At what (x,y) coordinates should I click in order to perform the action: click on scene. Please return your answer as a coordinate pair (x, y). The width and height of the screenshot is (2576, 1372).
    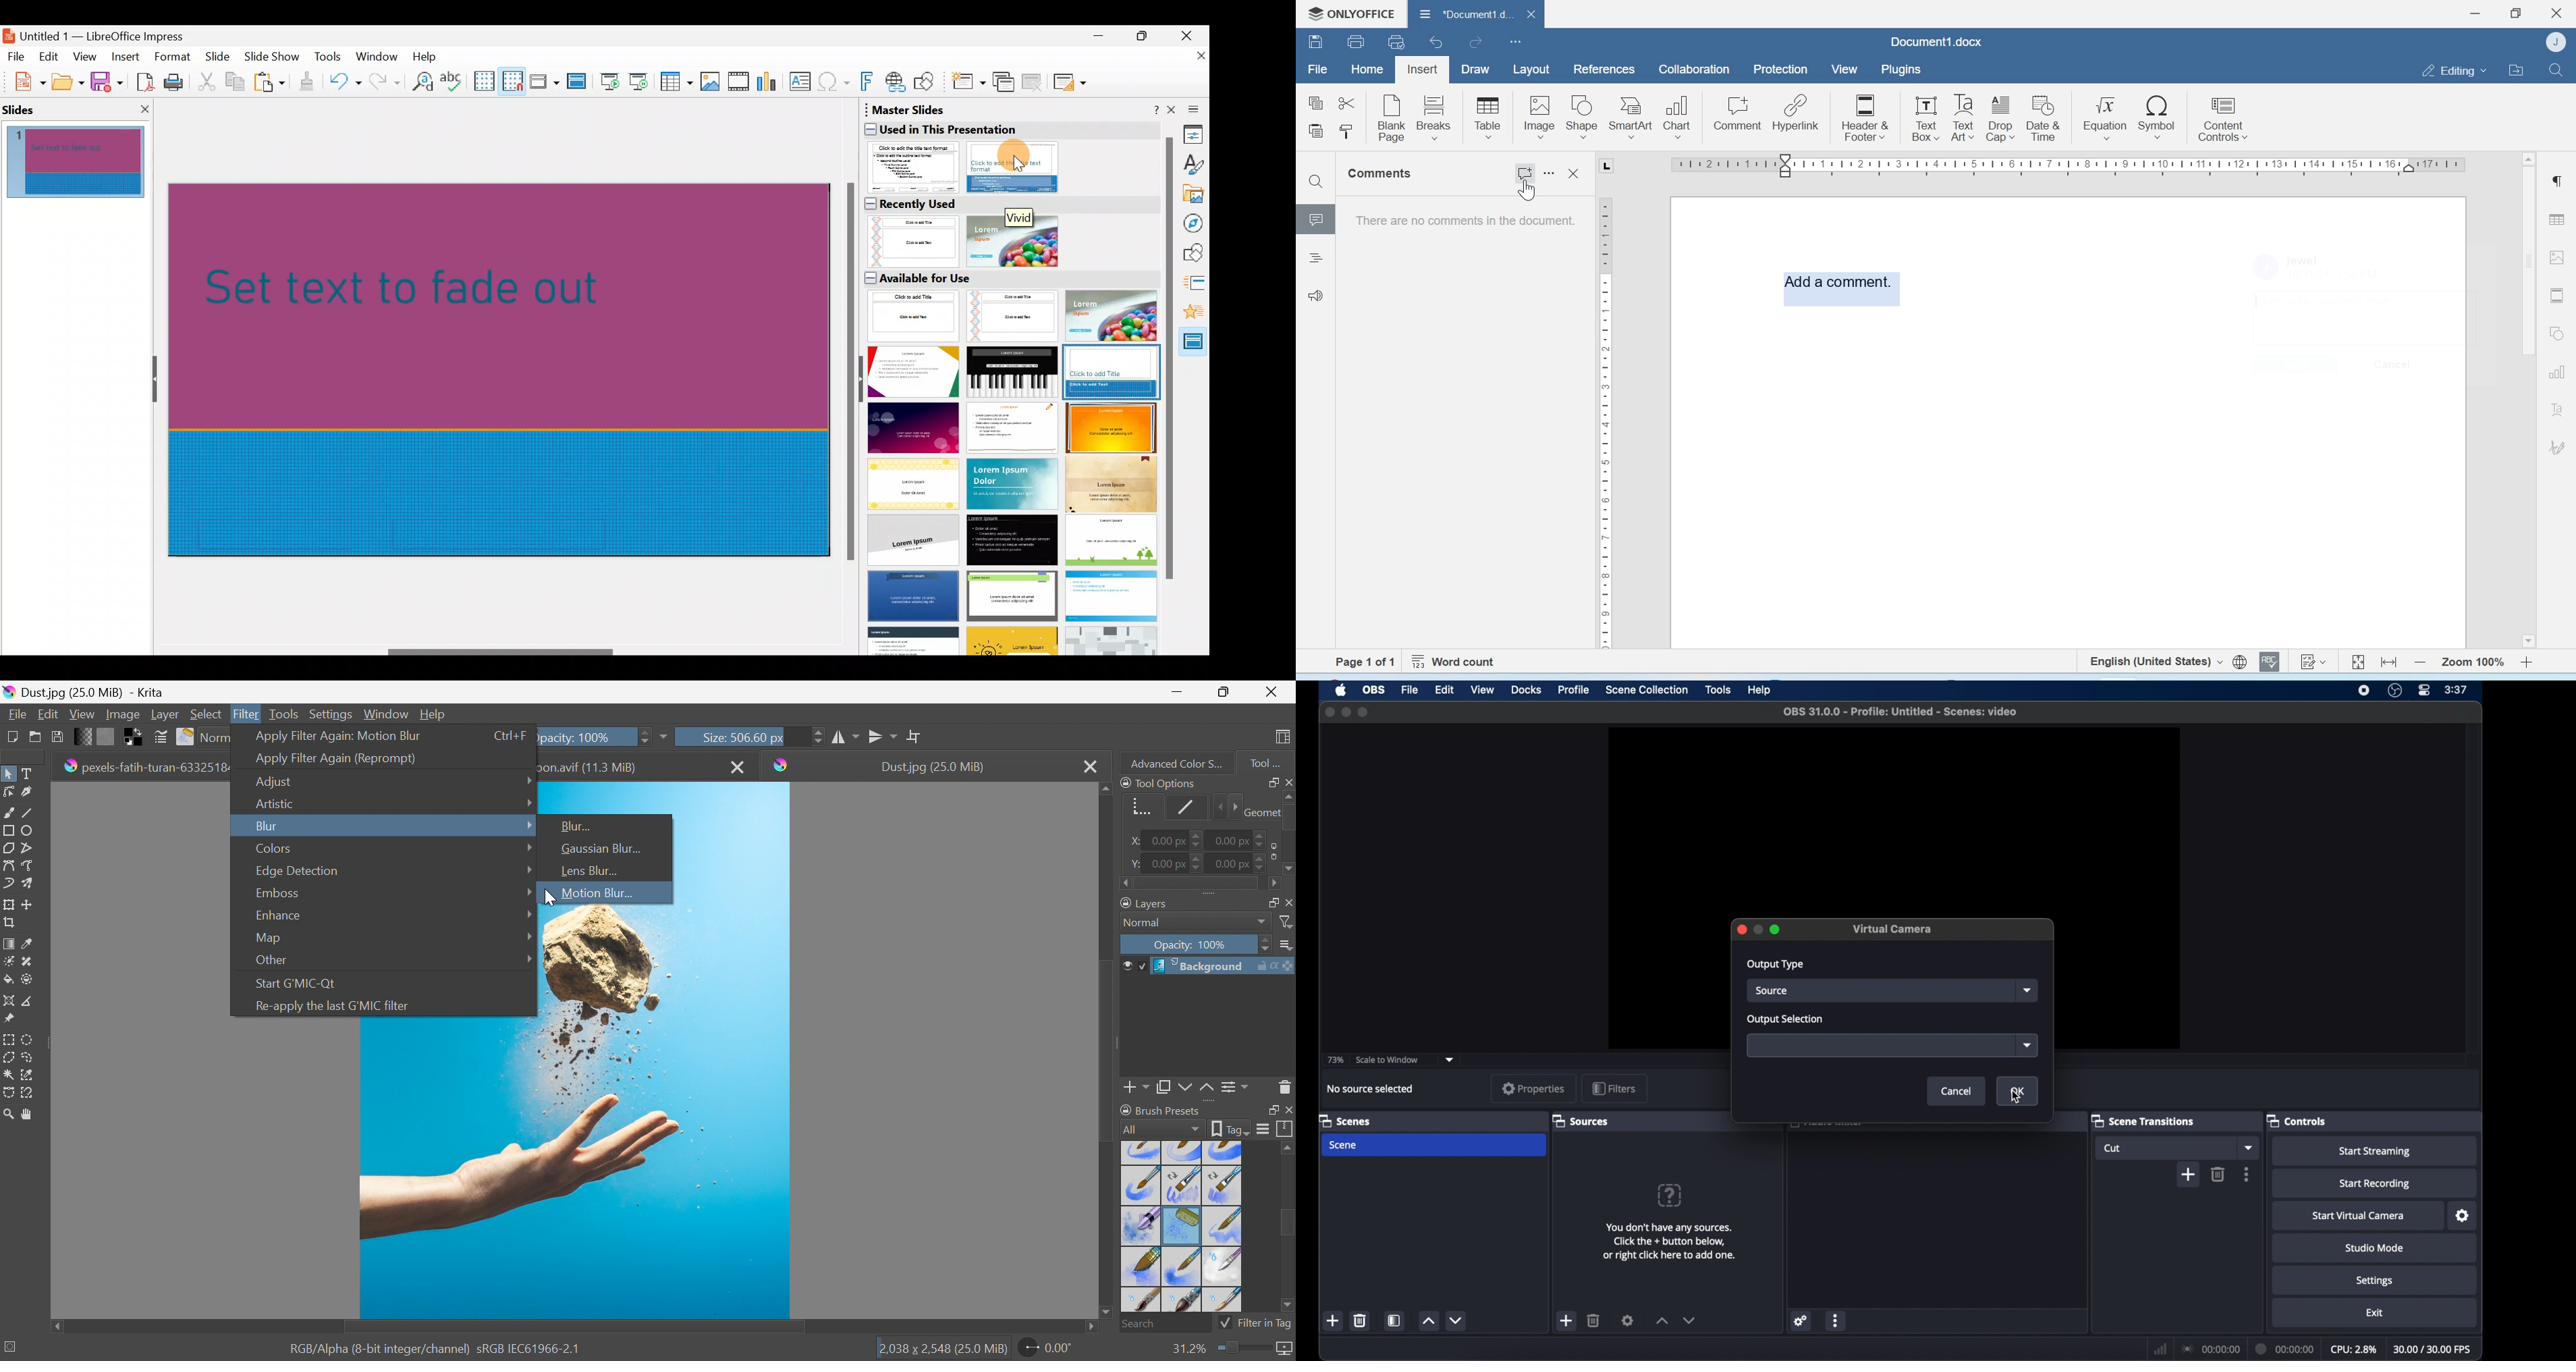
    Looking at the image, I should click on (1344, 1146).